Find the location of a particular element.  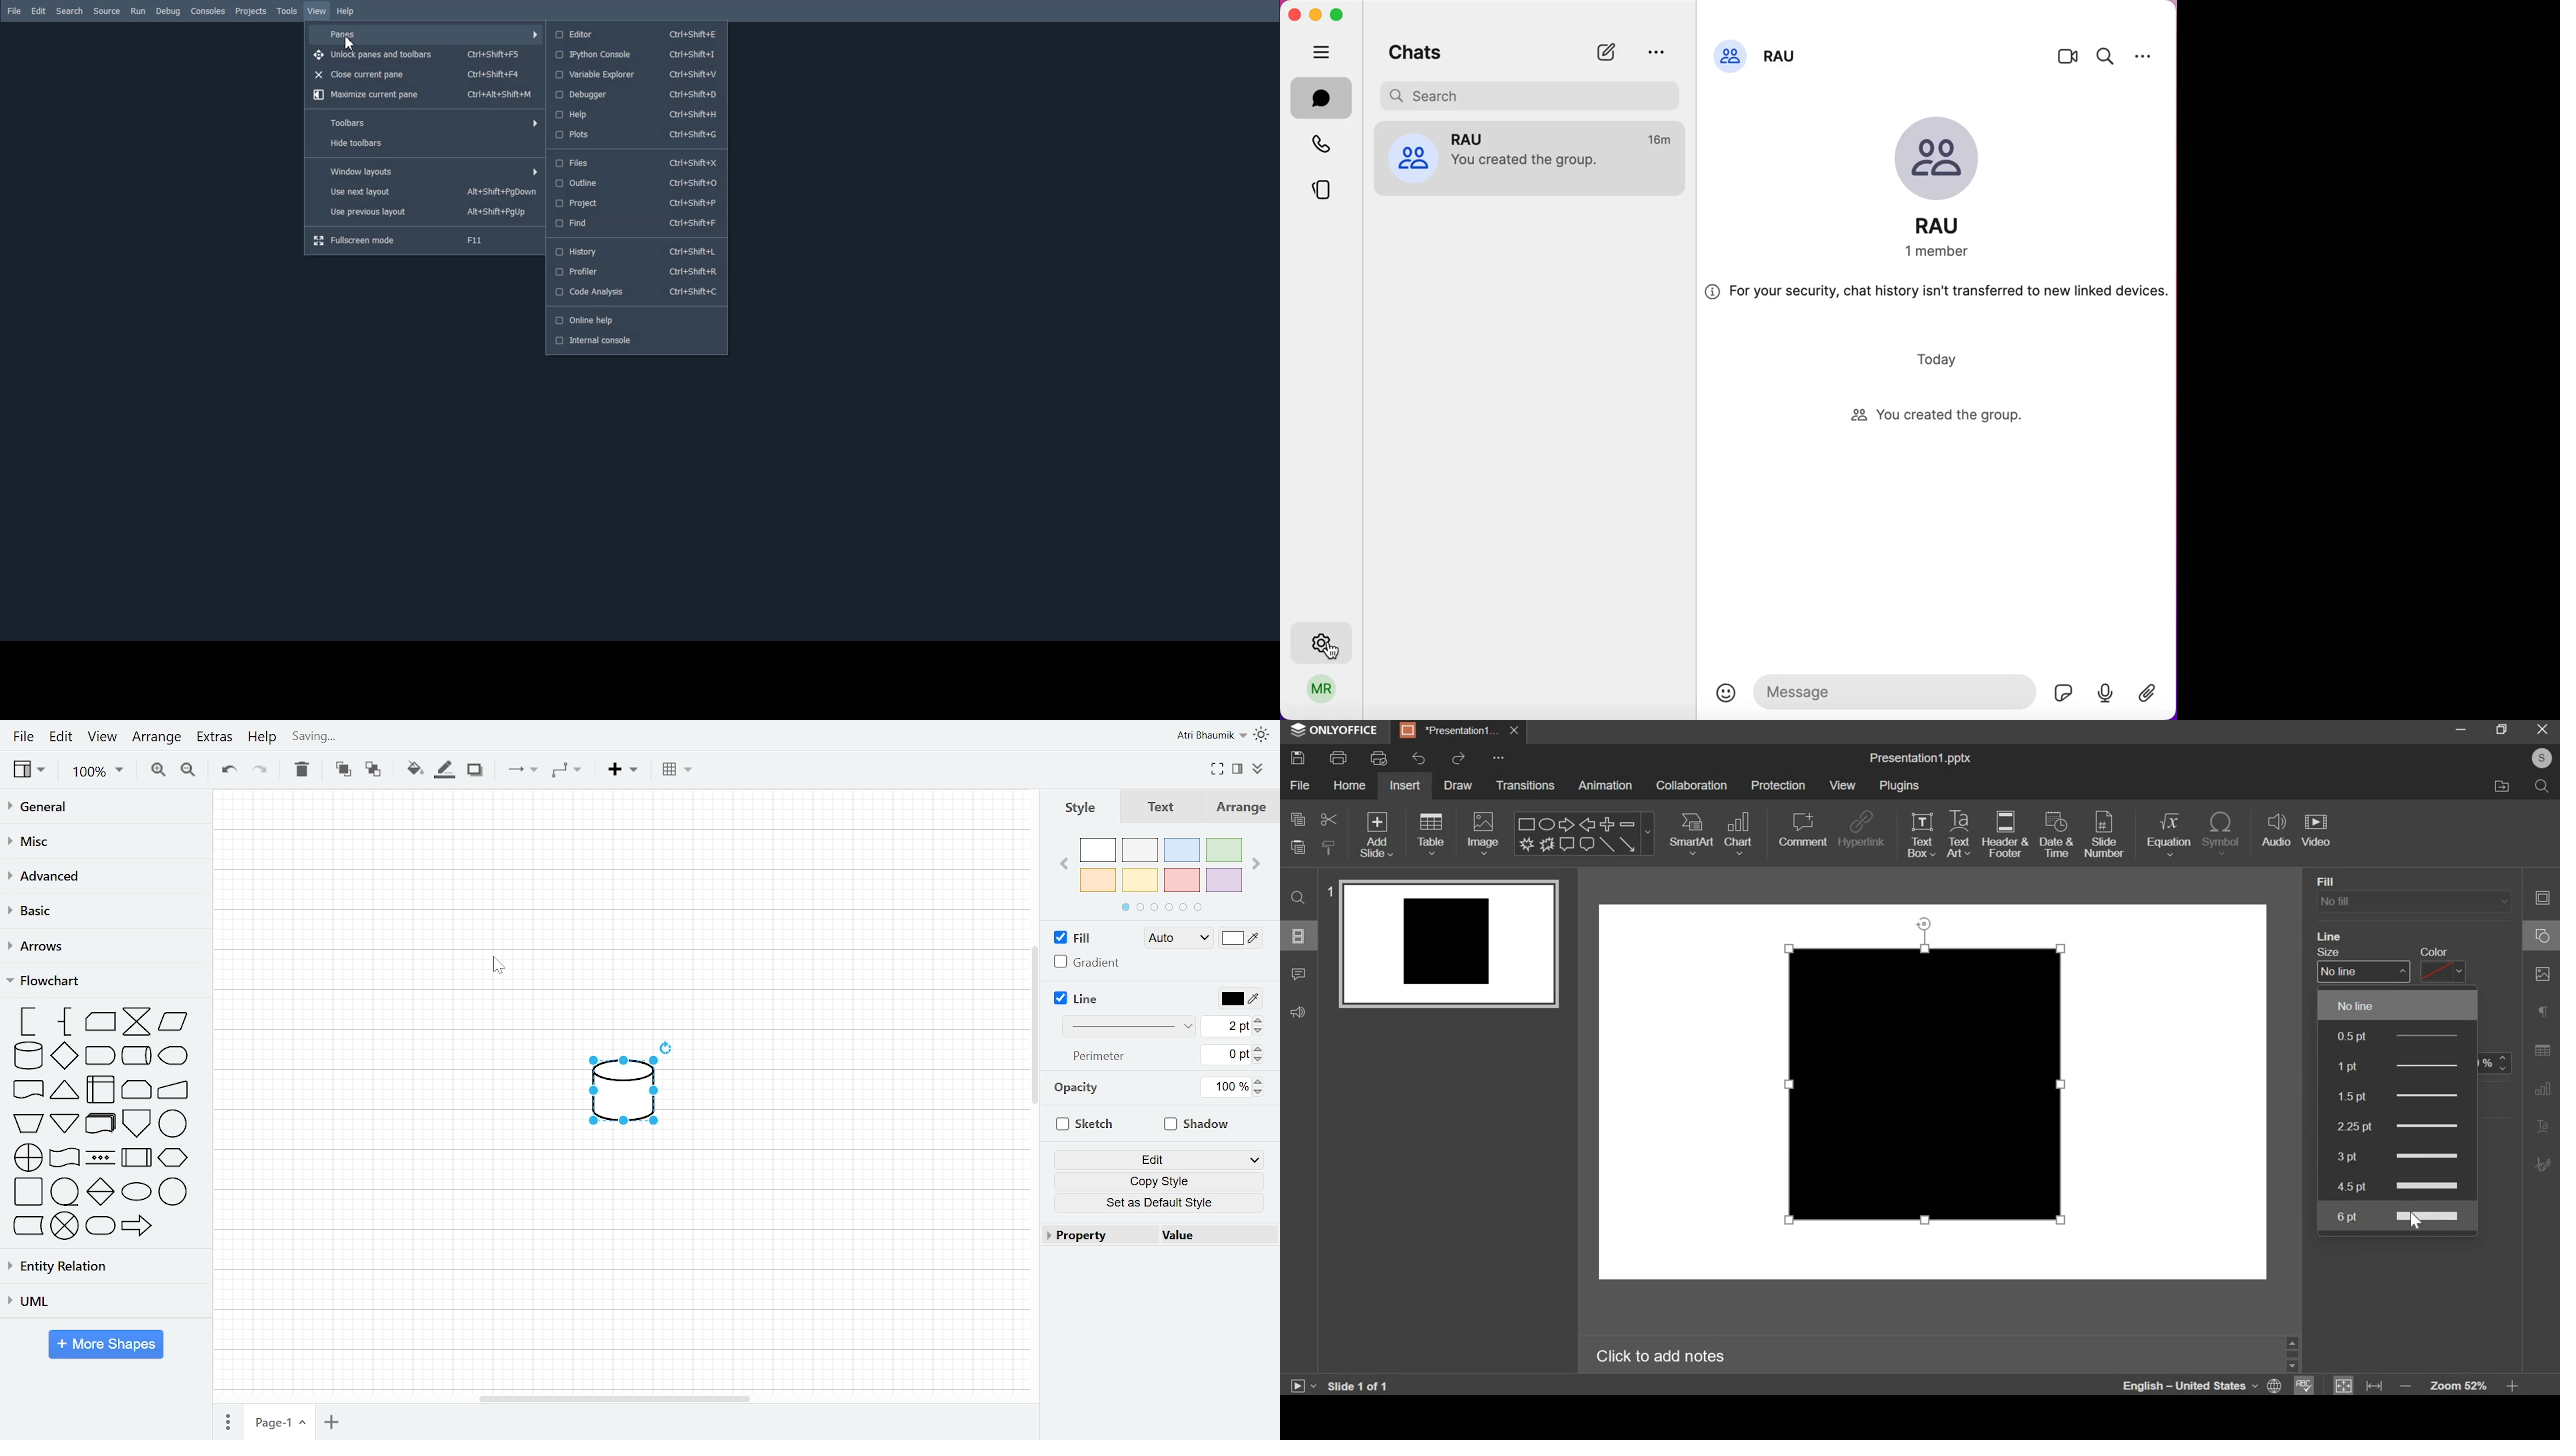

Circles is located at coordinates (1548, 824).